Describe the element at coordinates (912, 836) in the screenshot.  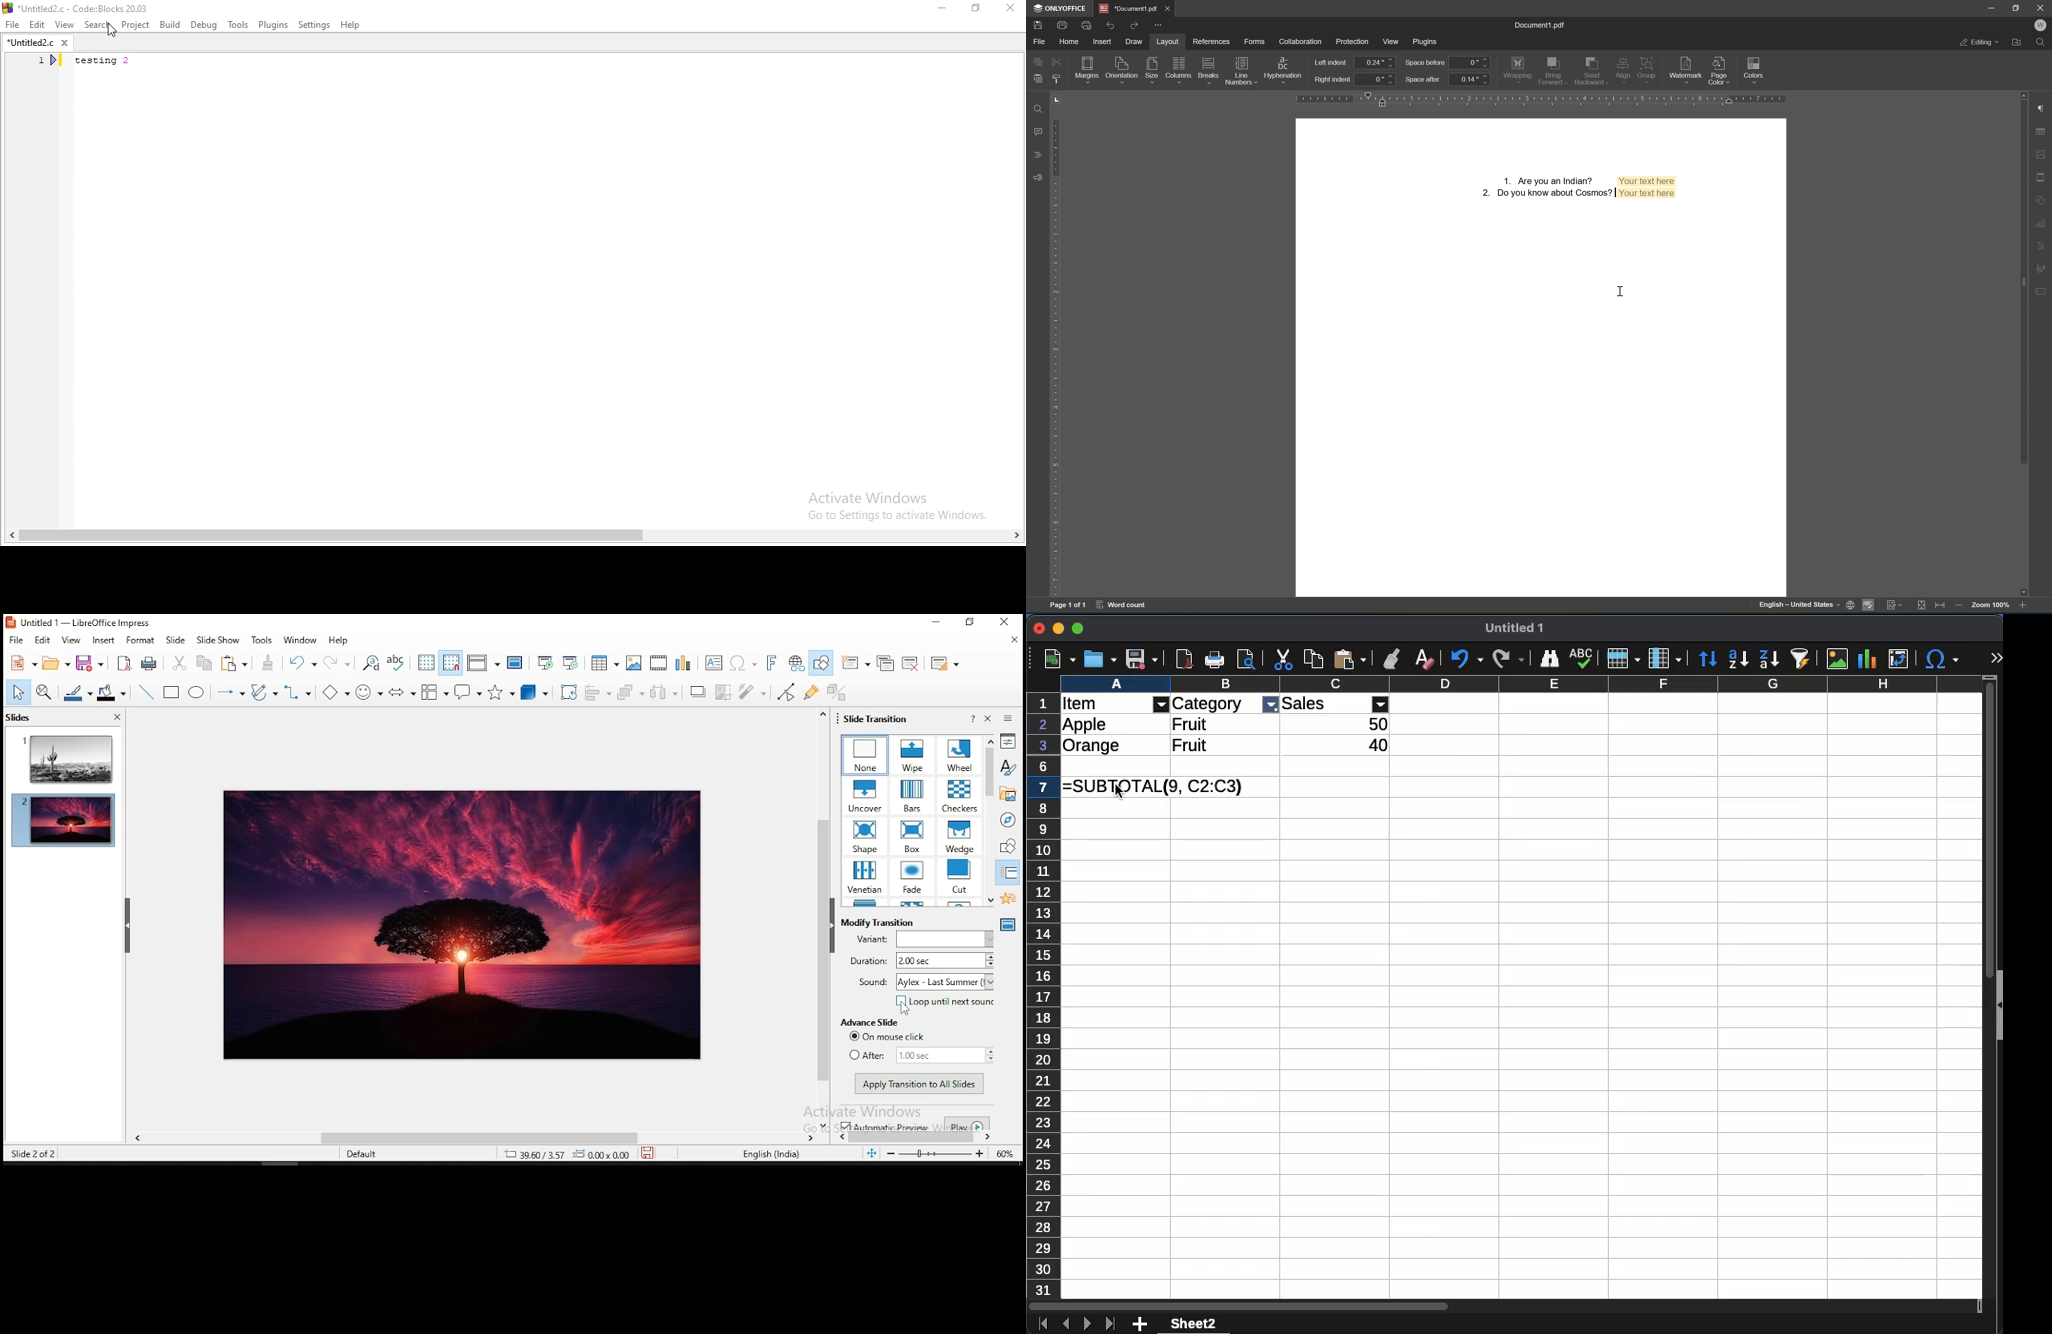
I see `transition effects` at that location.